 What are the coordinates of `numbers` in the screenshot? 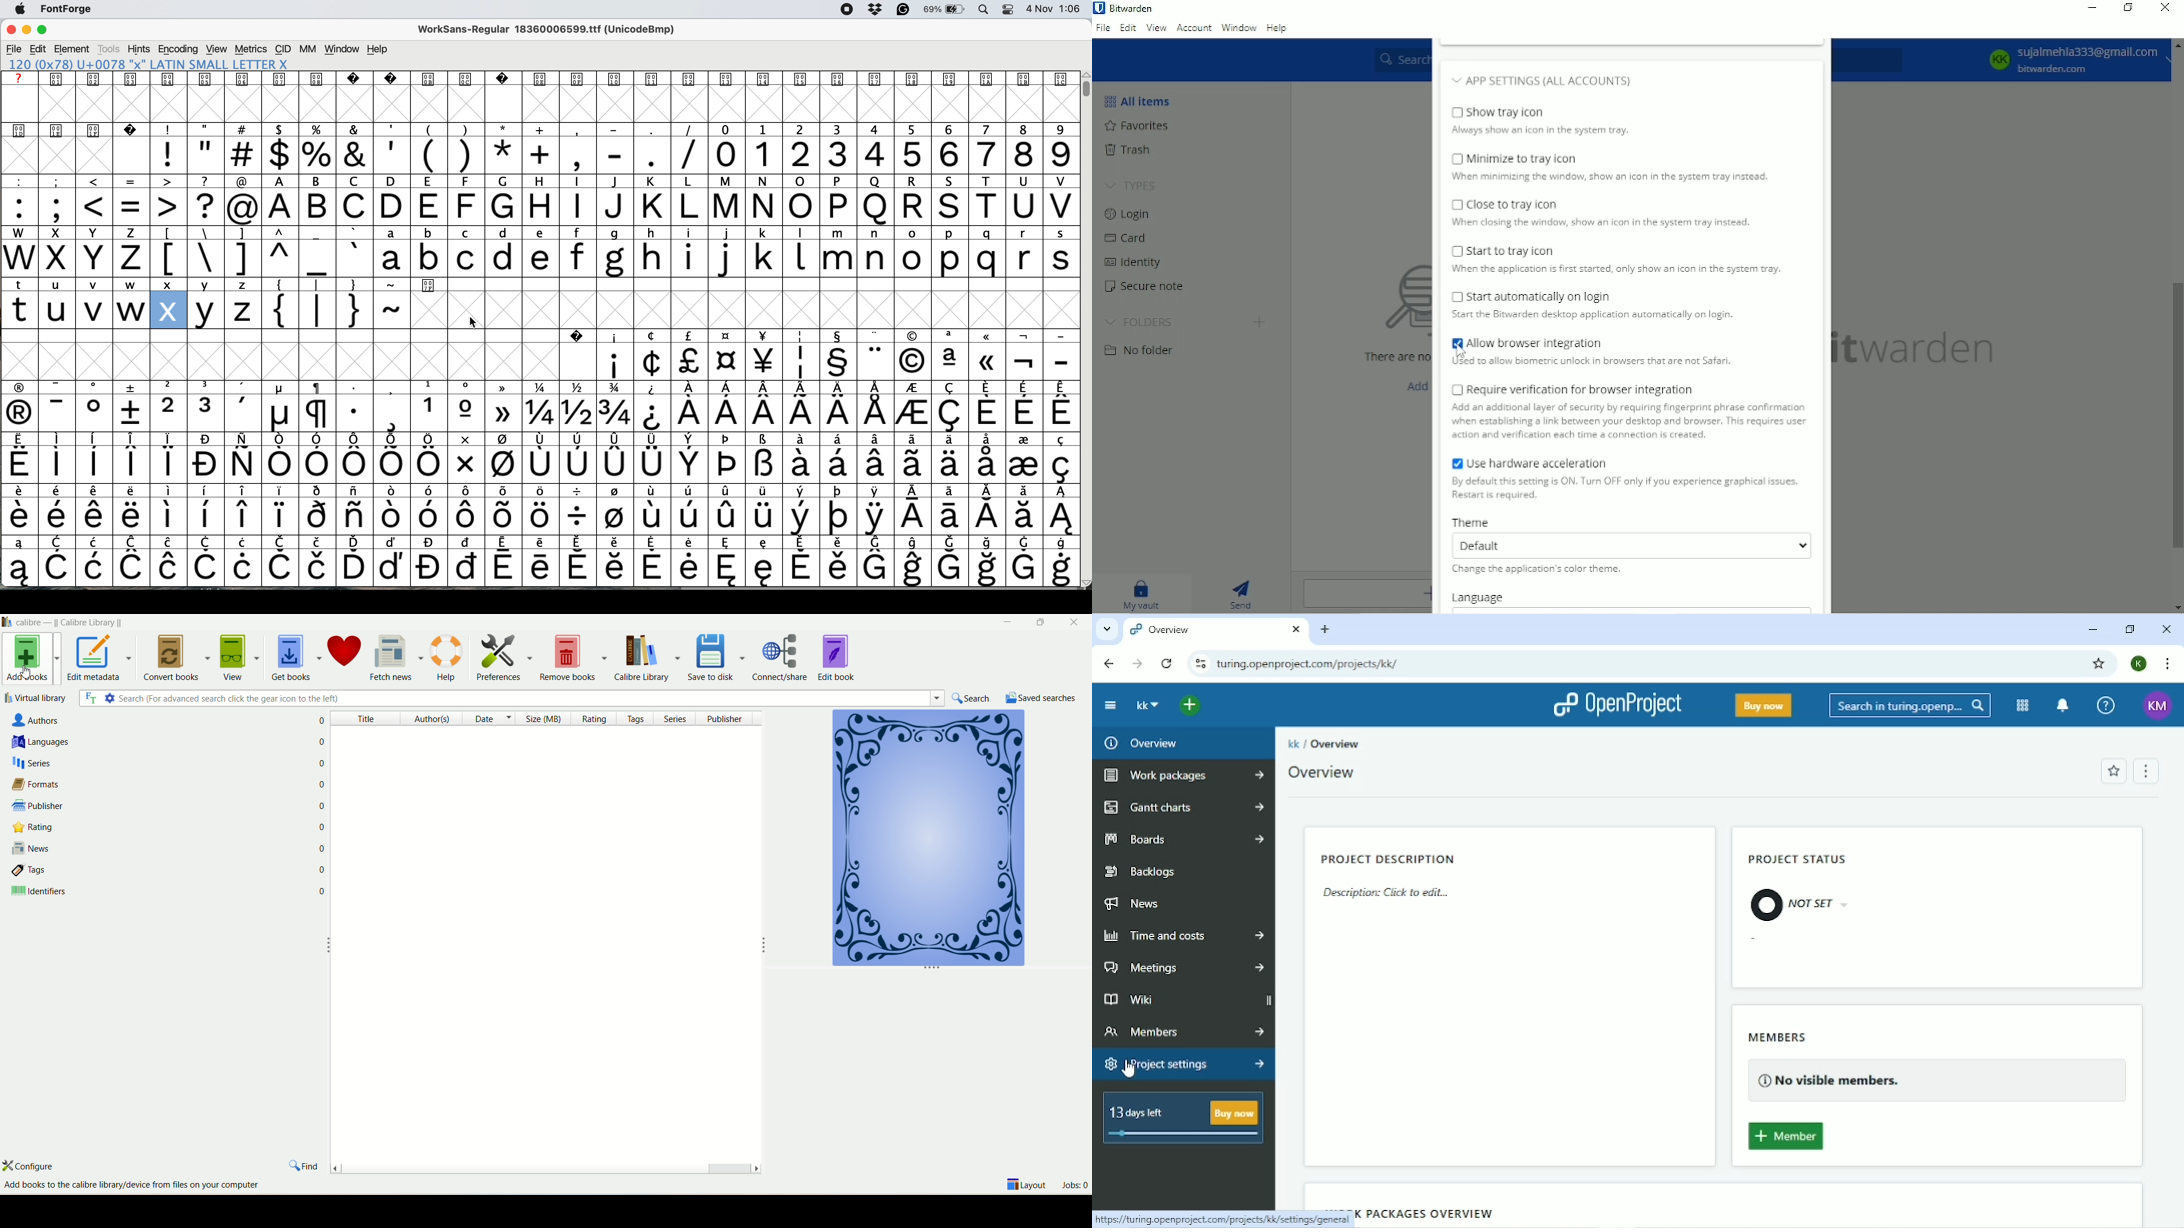 It's located at (893, 154).